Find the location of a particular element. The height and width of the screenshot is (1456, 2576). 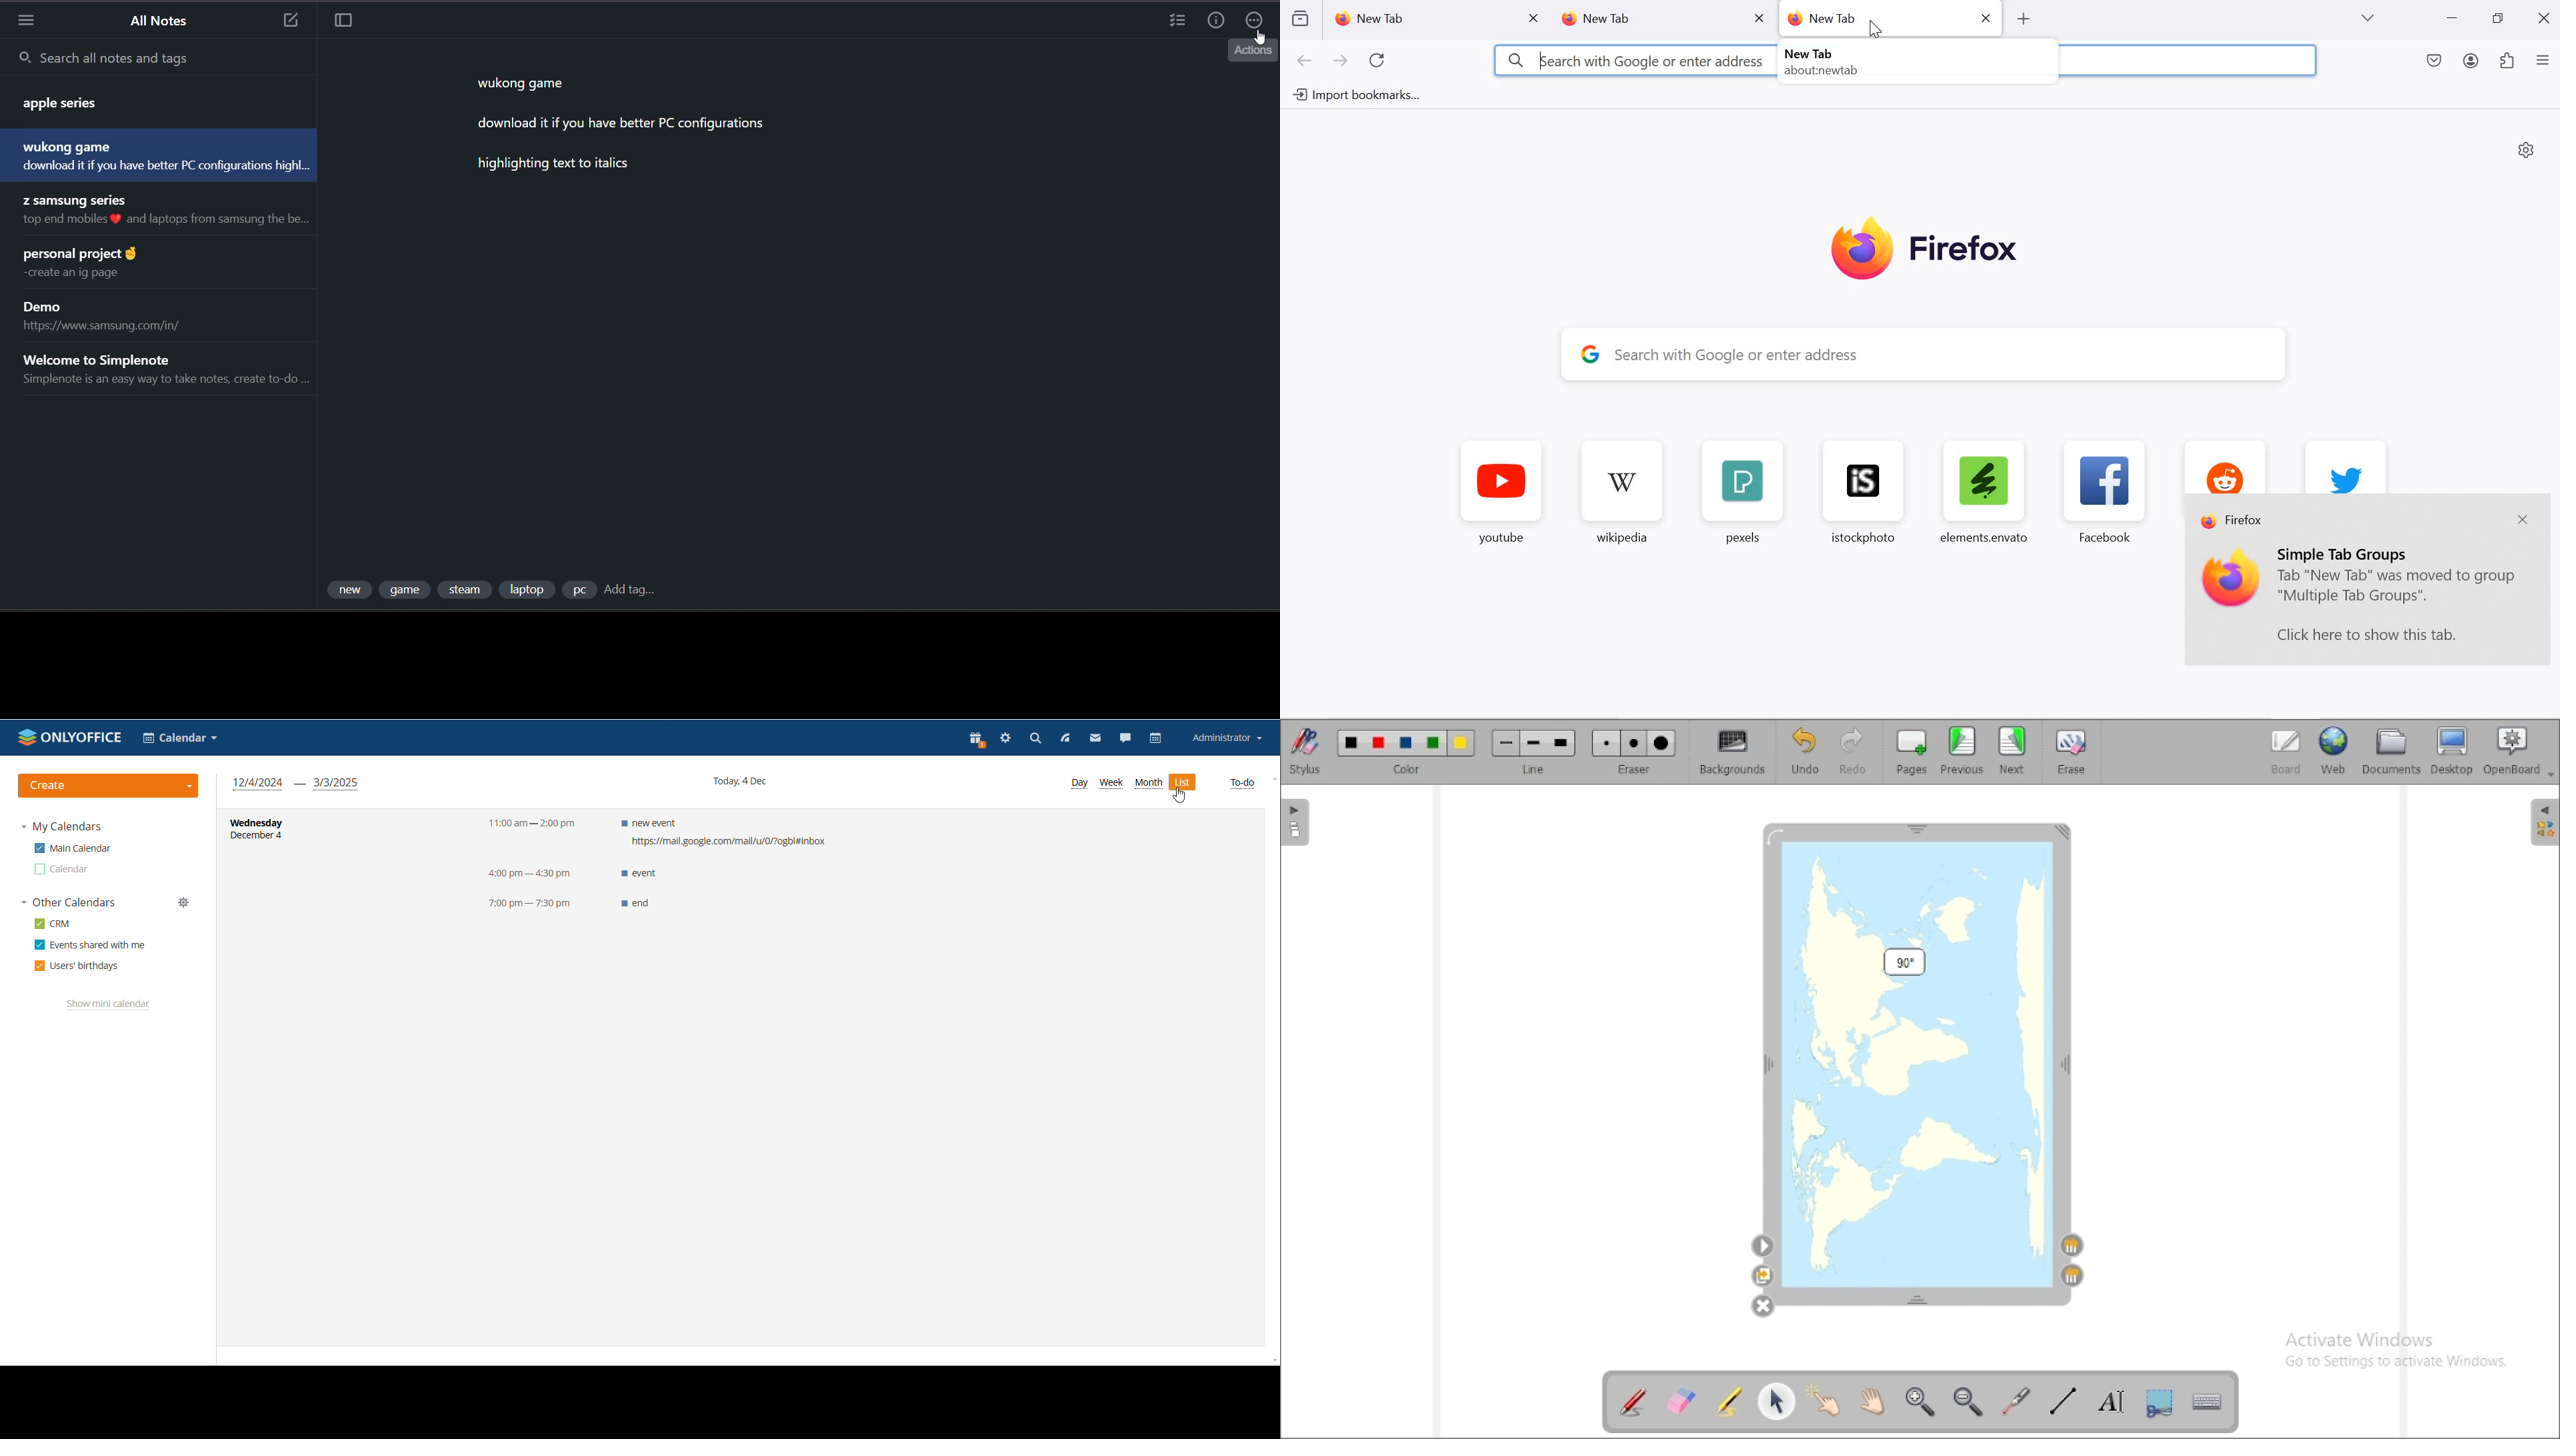

duplicate is located at coordinates (1762, 1276).